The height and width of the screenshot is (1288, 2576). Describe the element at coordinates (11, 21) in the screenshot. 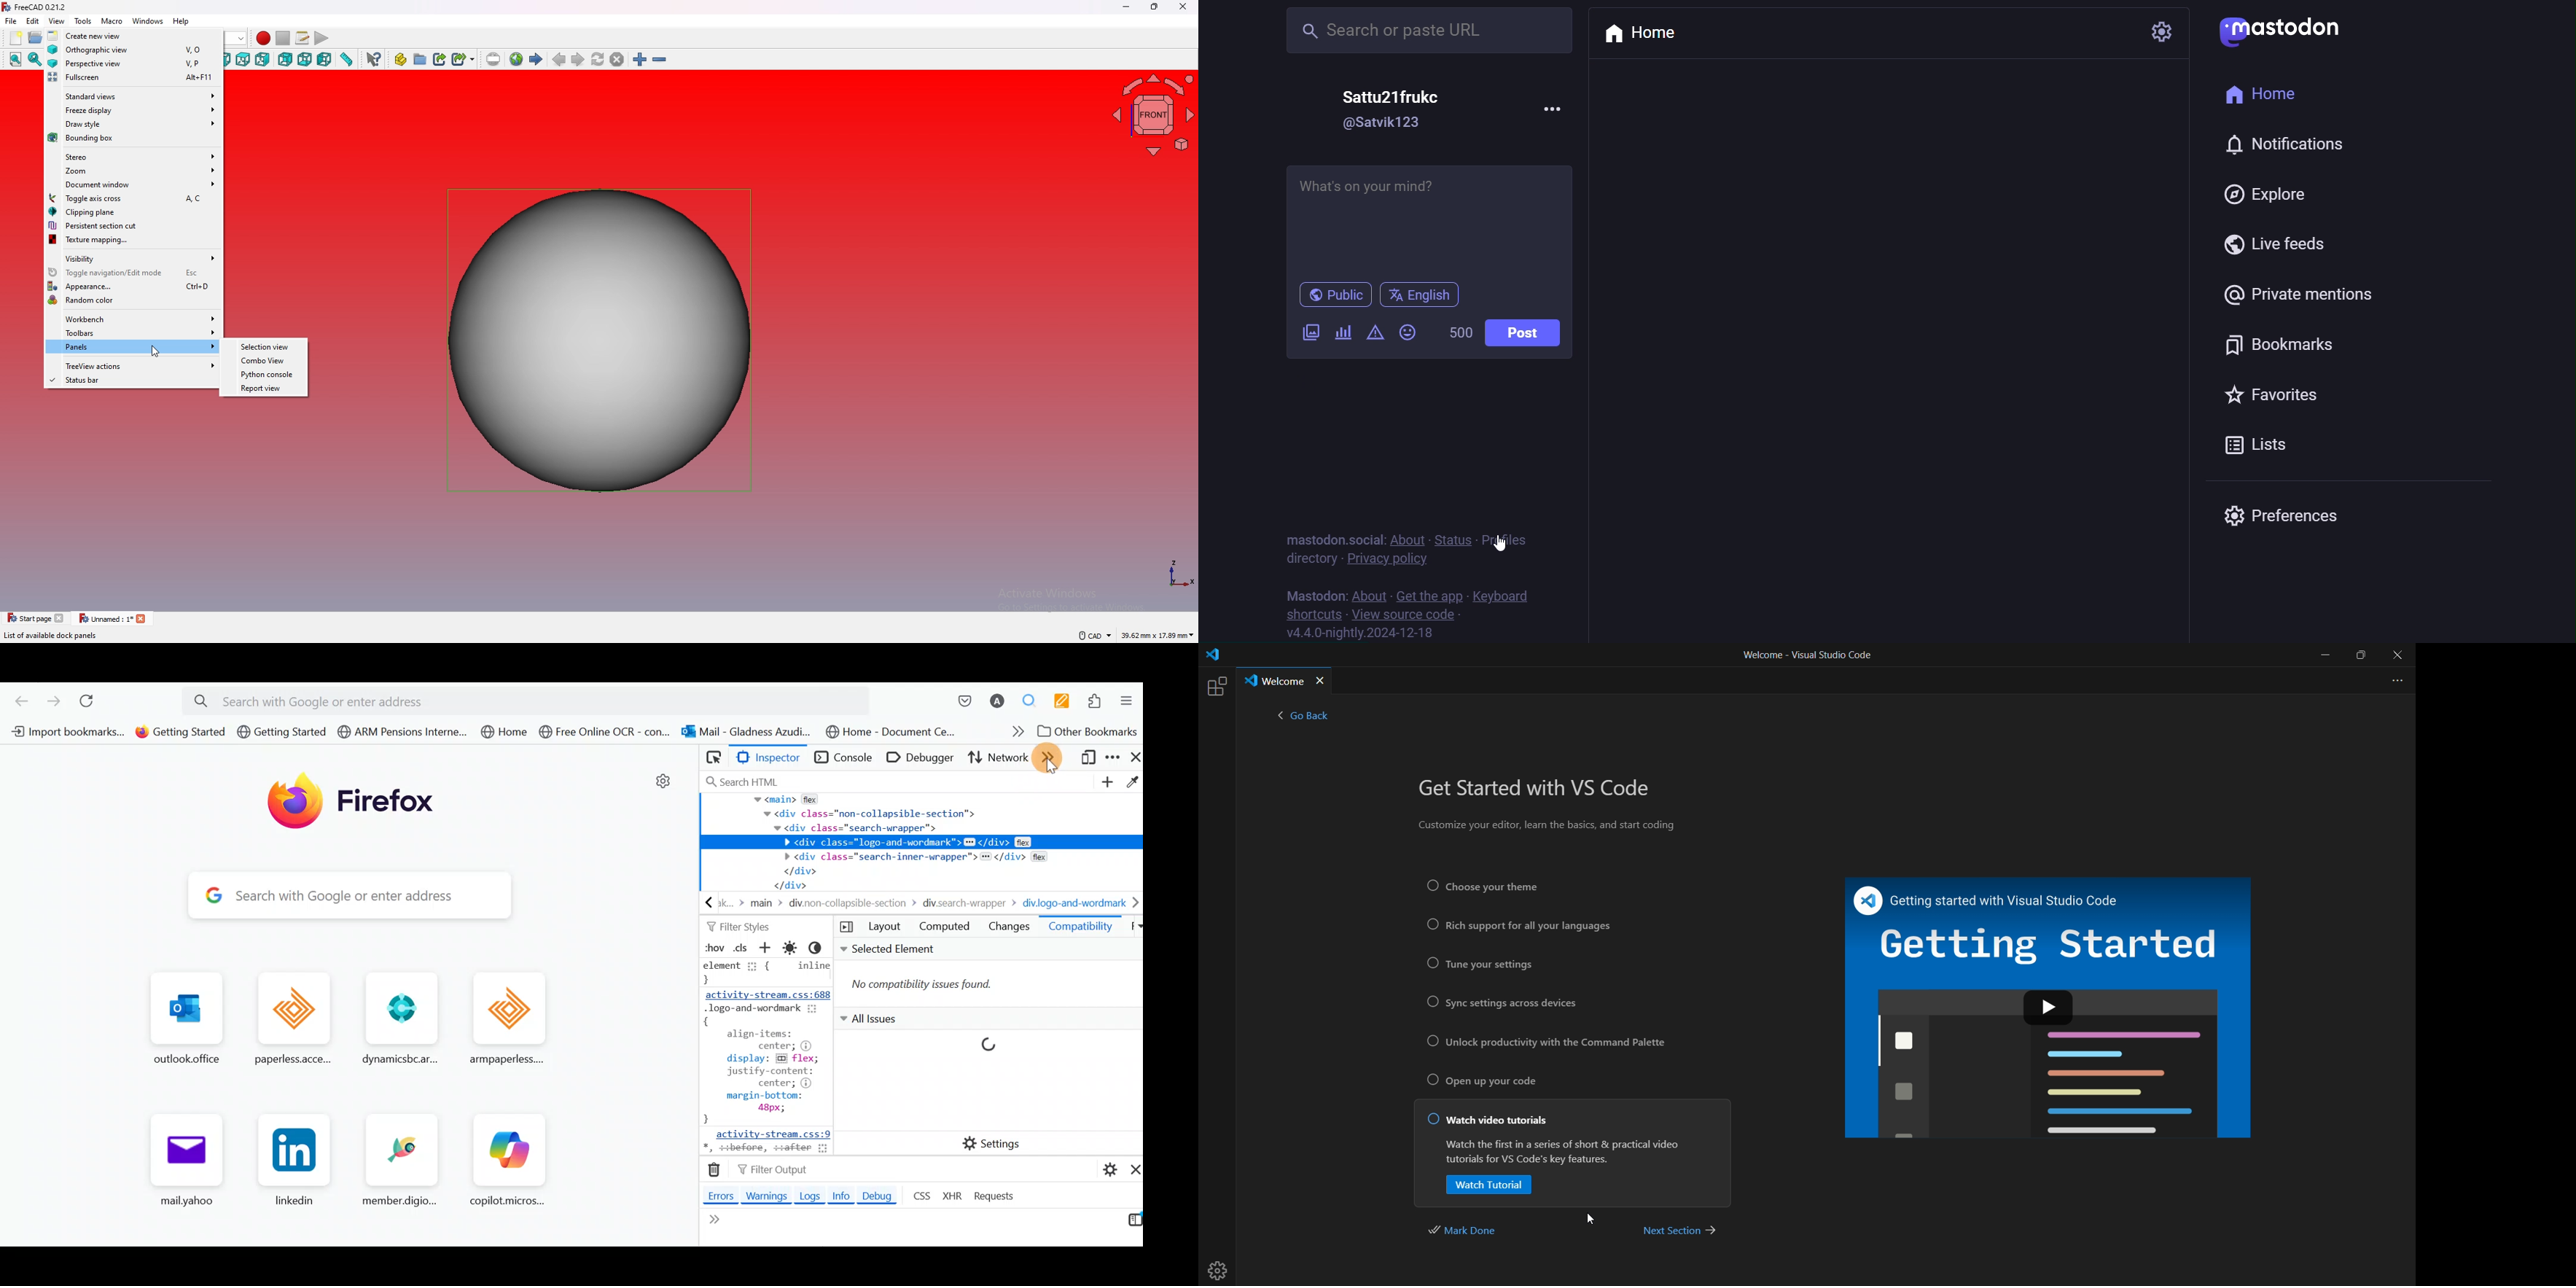

I see `file` at that location.